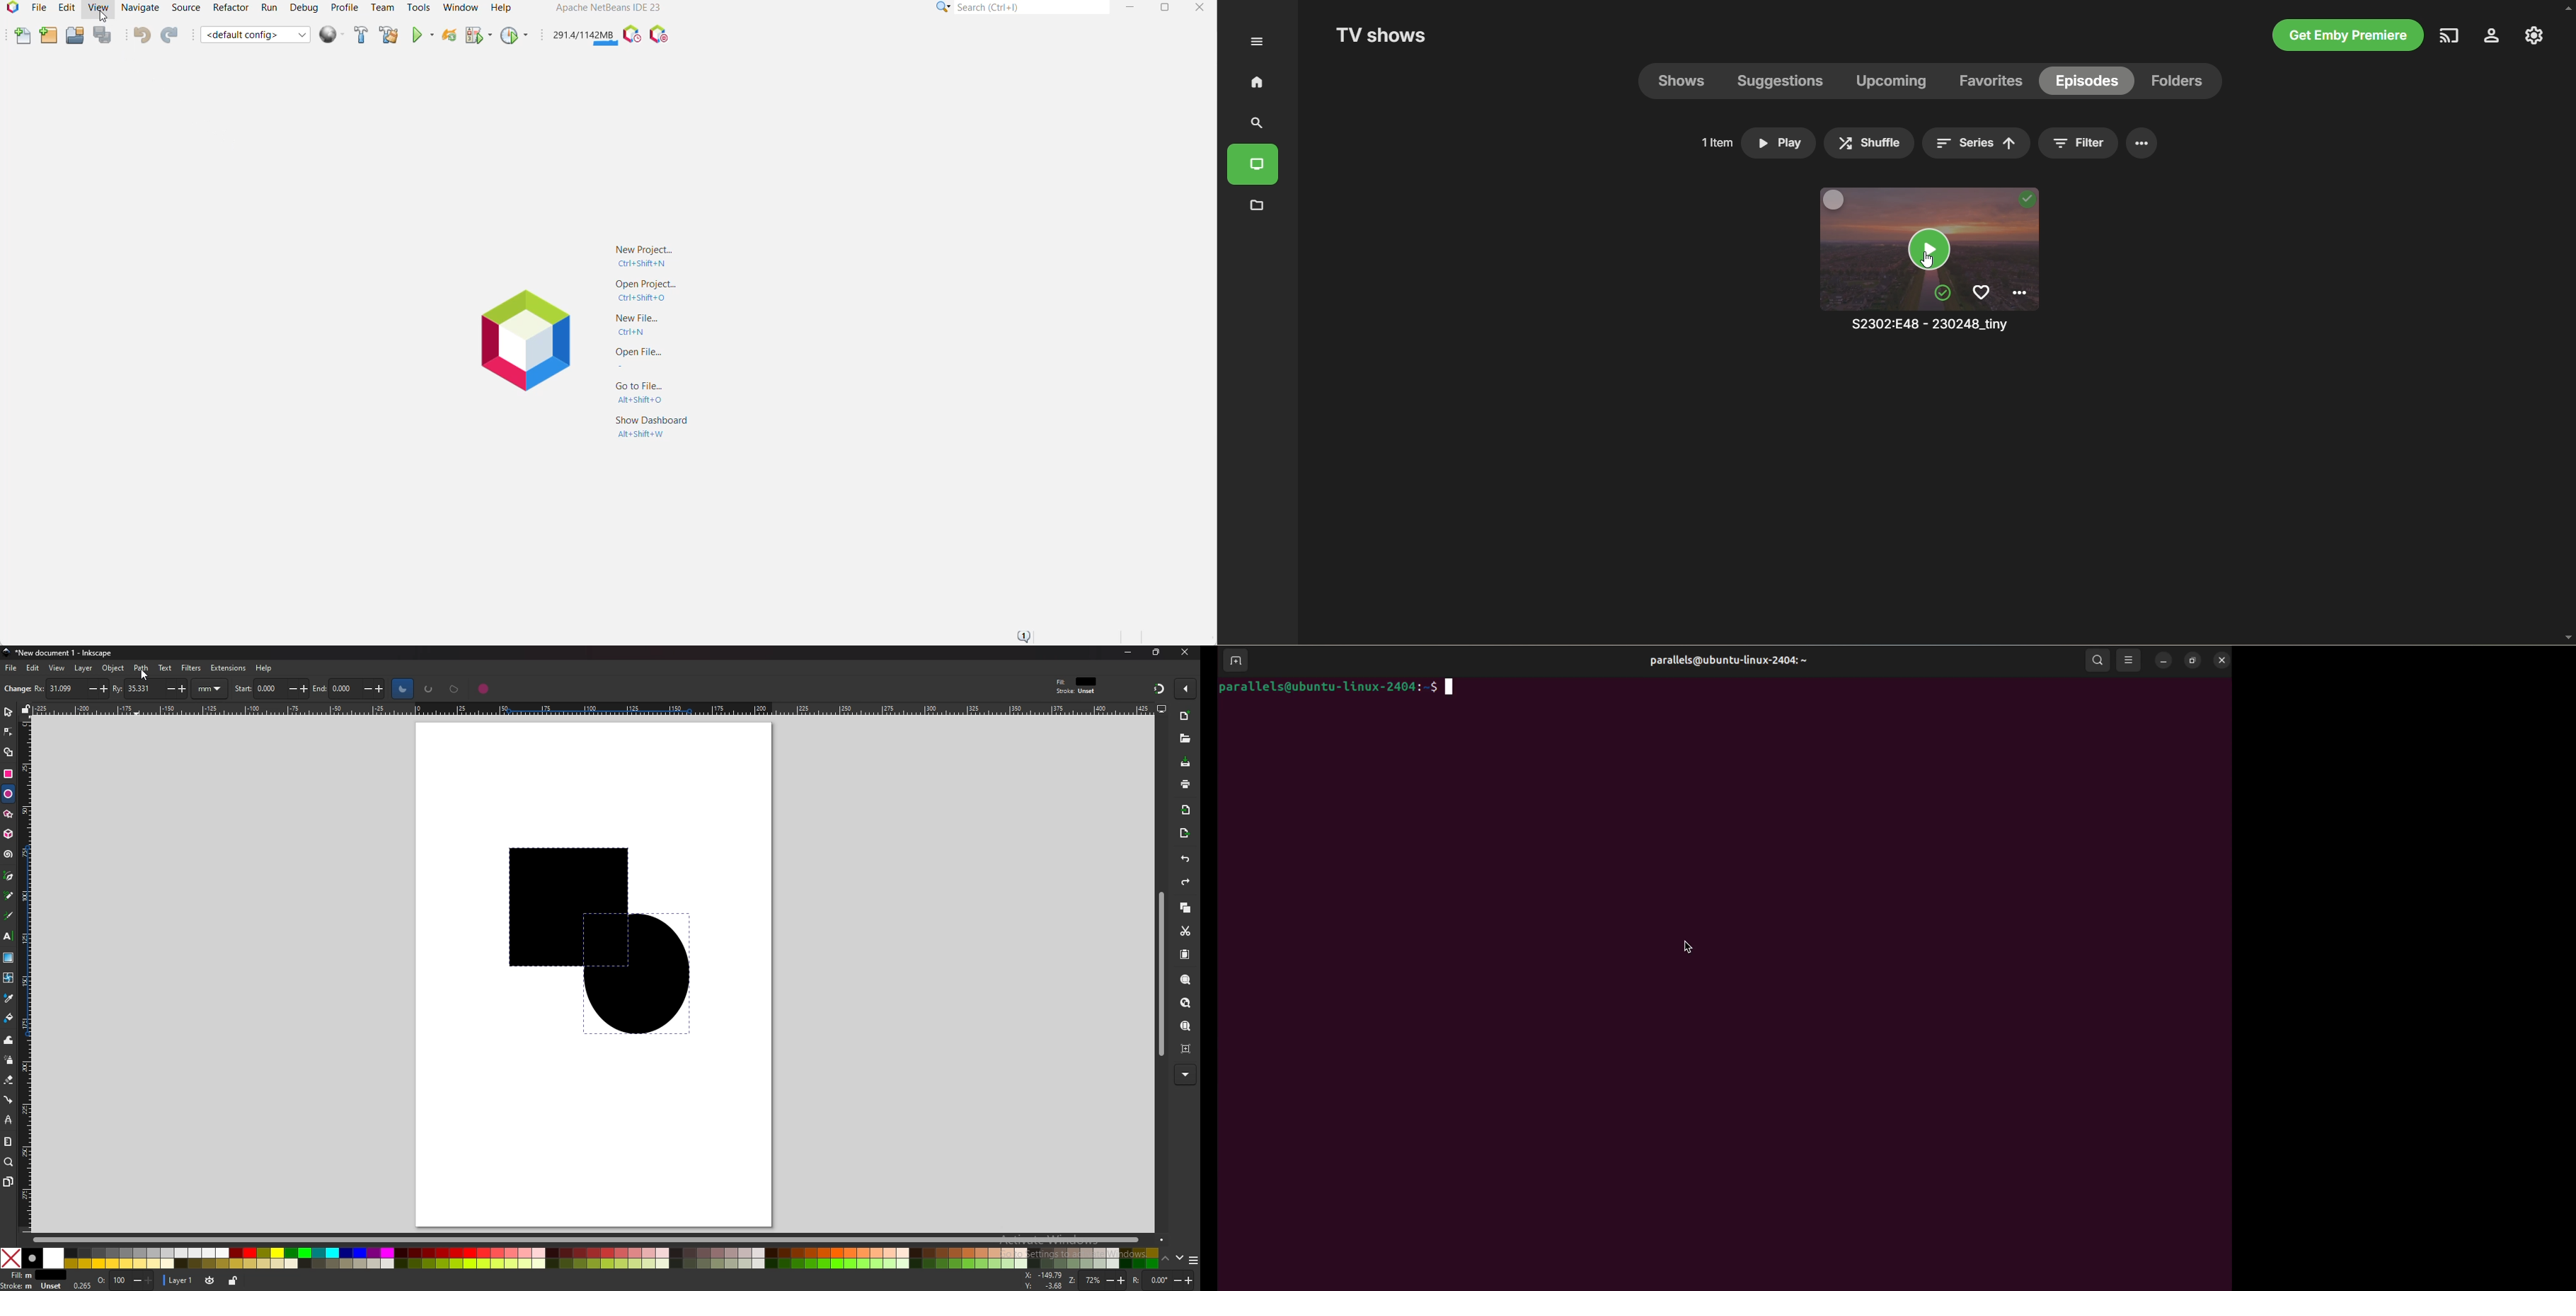 The height and width of the screenshot is (1316, 2576). I want to click on print, so click(1186, 784).